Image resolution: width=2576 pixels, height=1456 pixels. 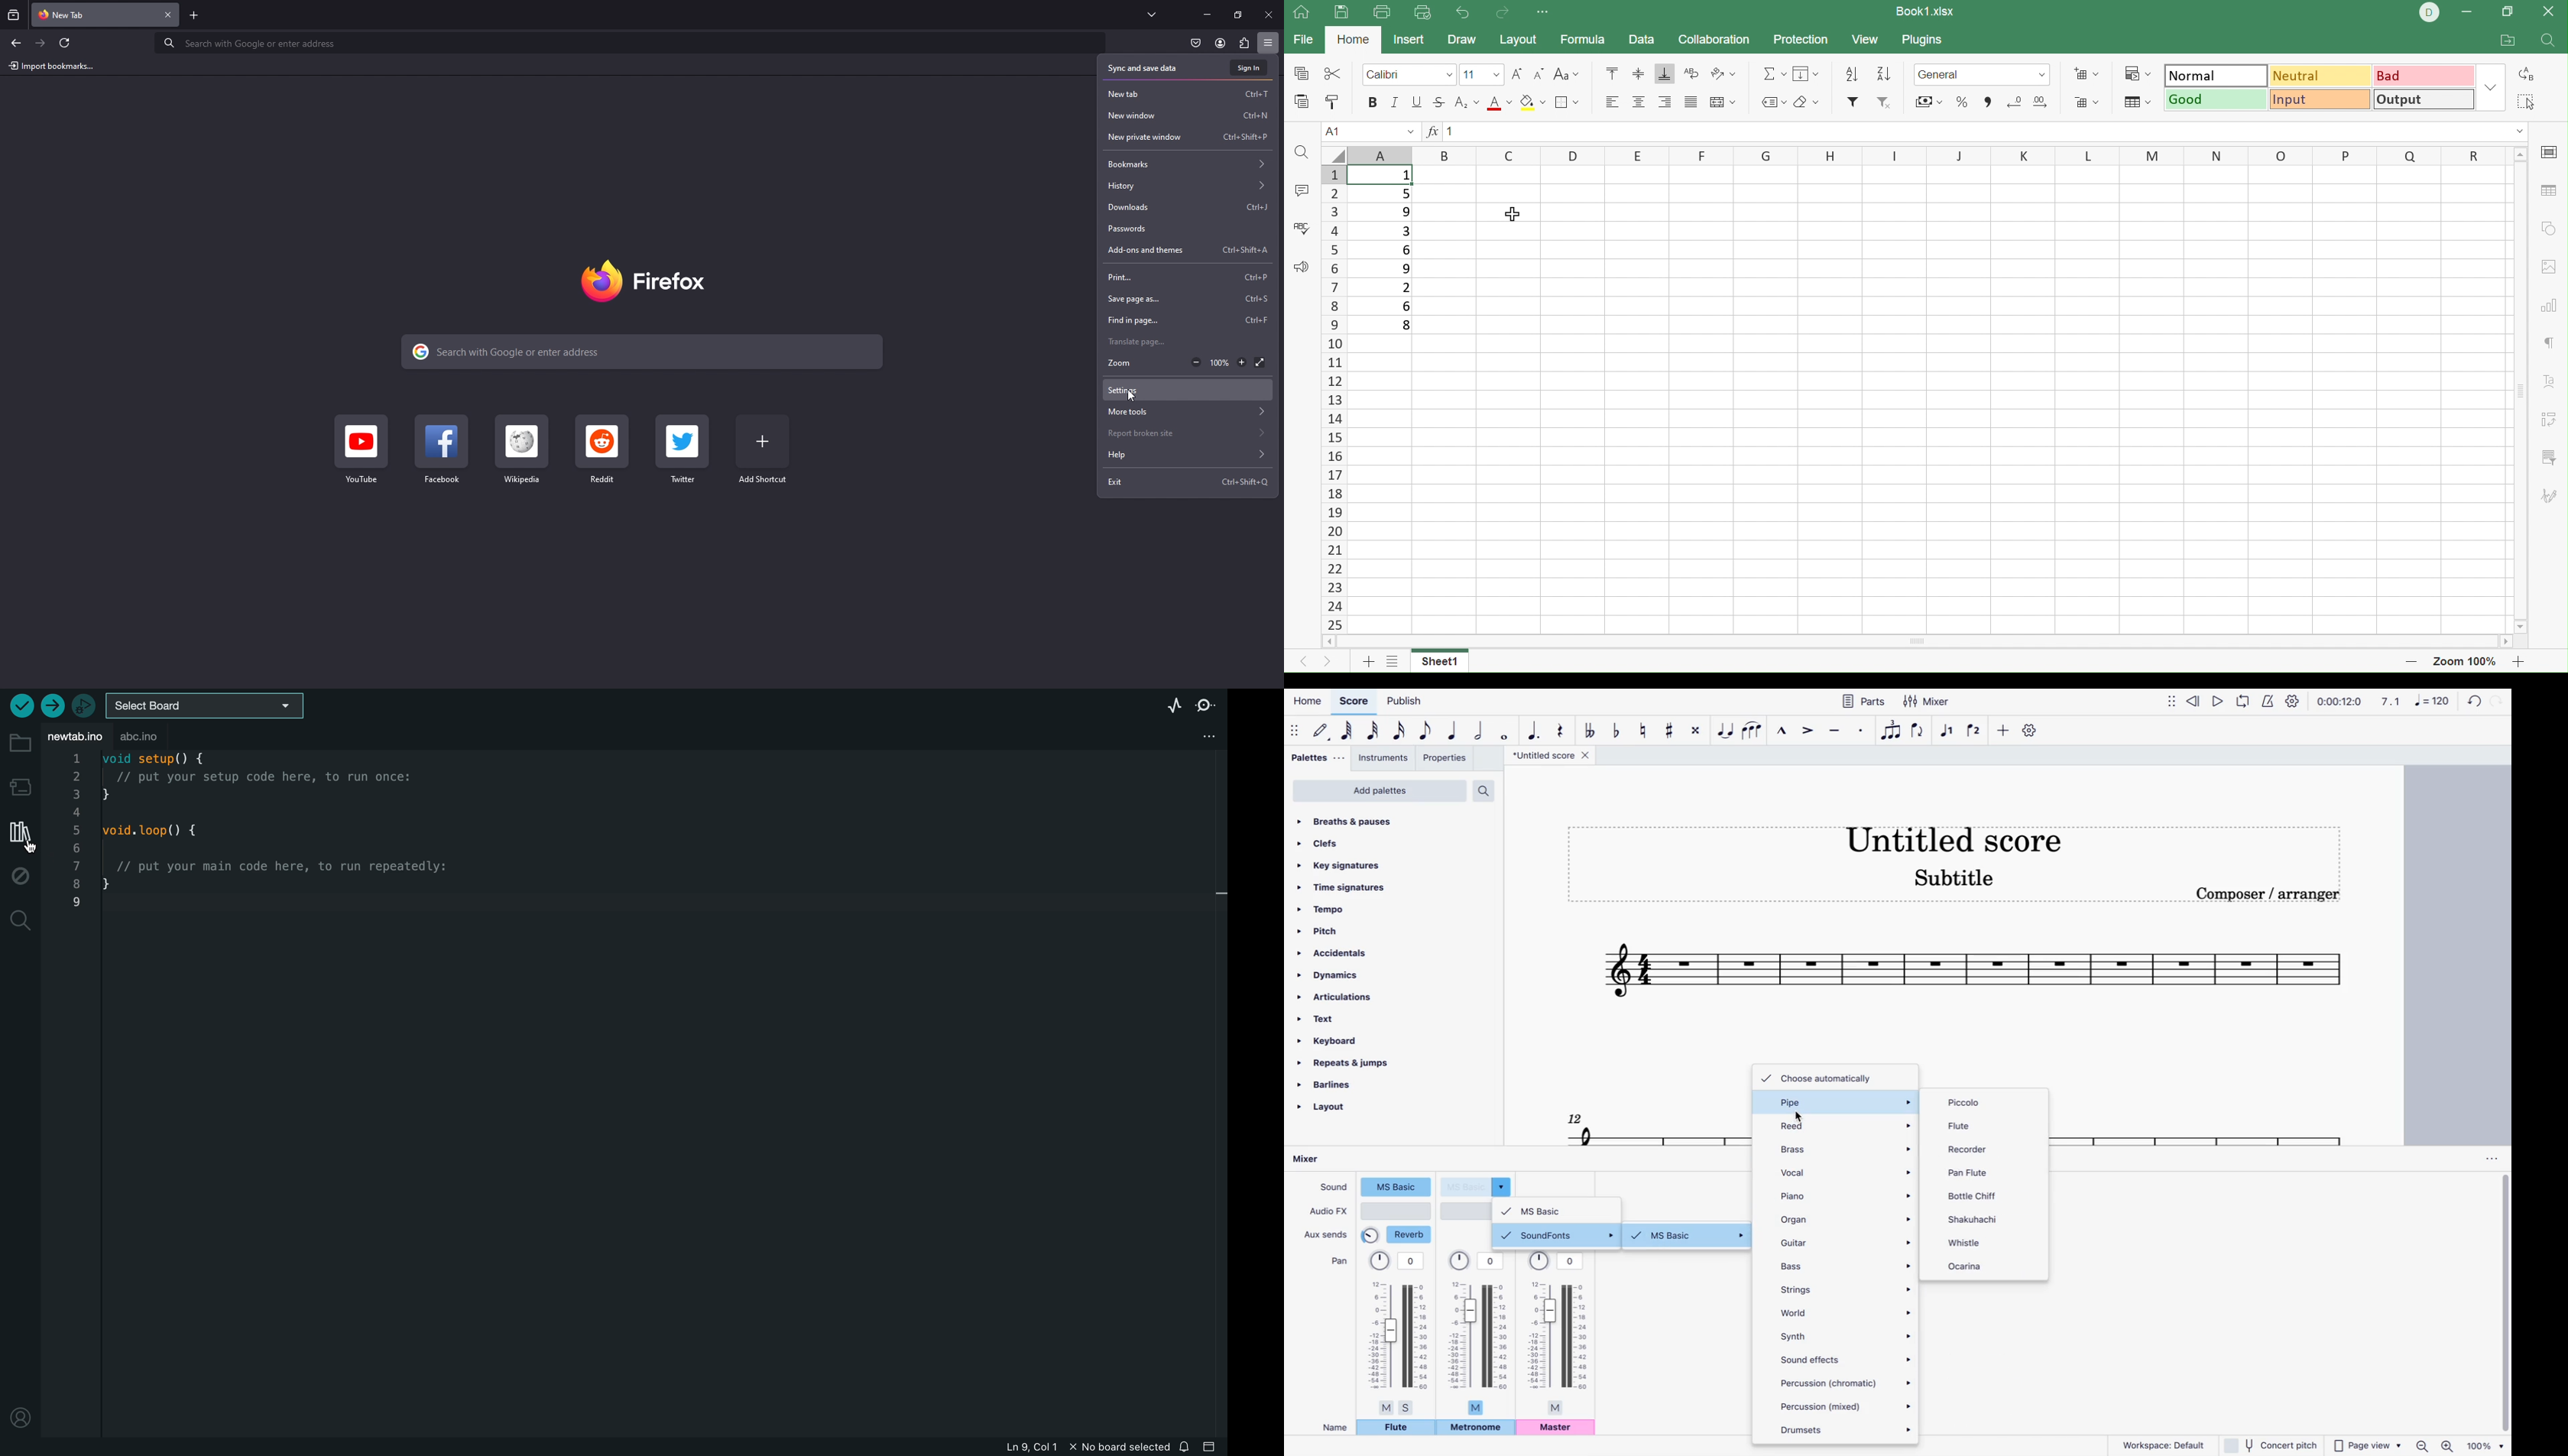 I want to click on ms basic, so click(x=1691, y=1237).